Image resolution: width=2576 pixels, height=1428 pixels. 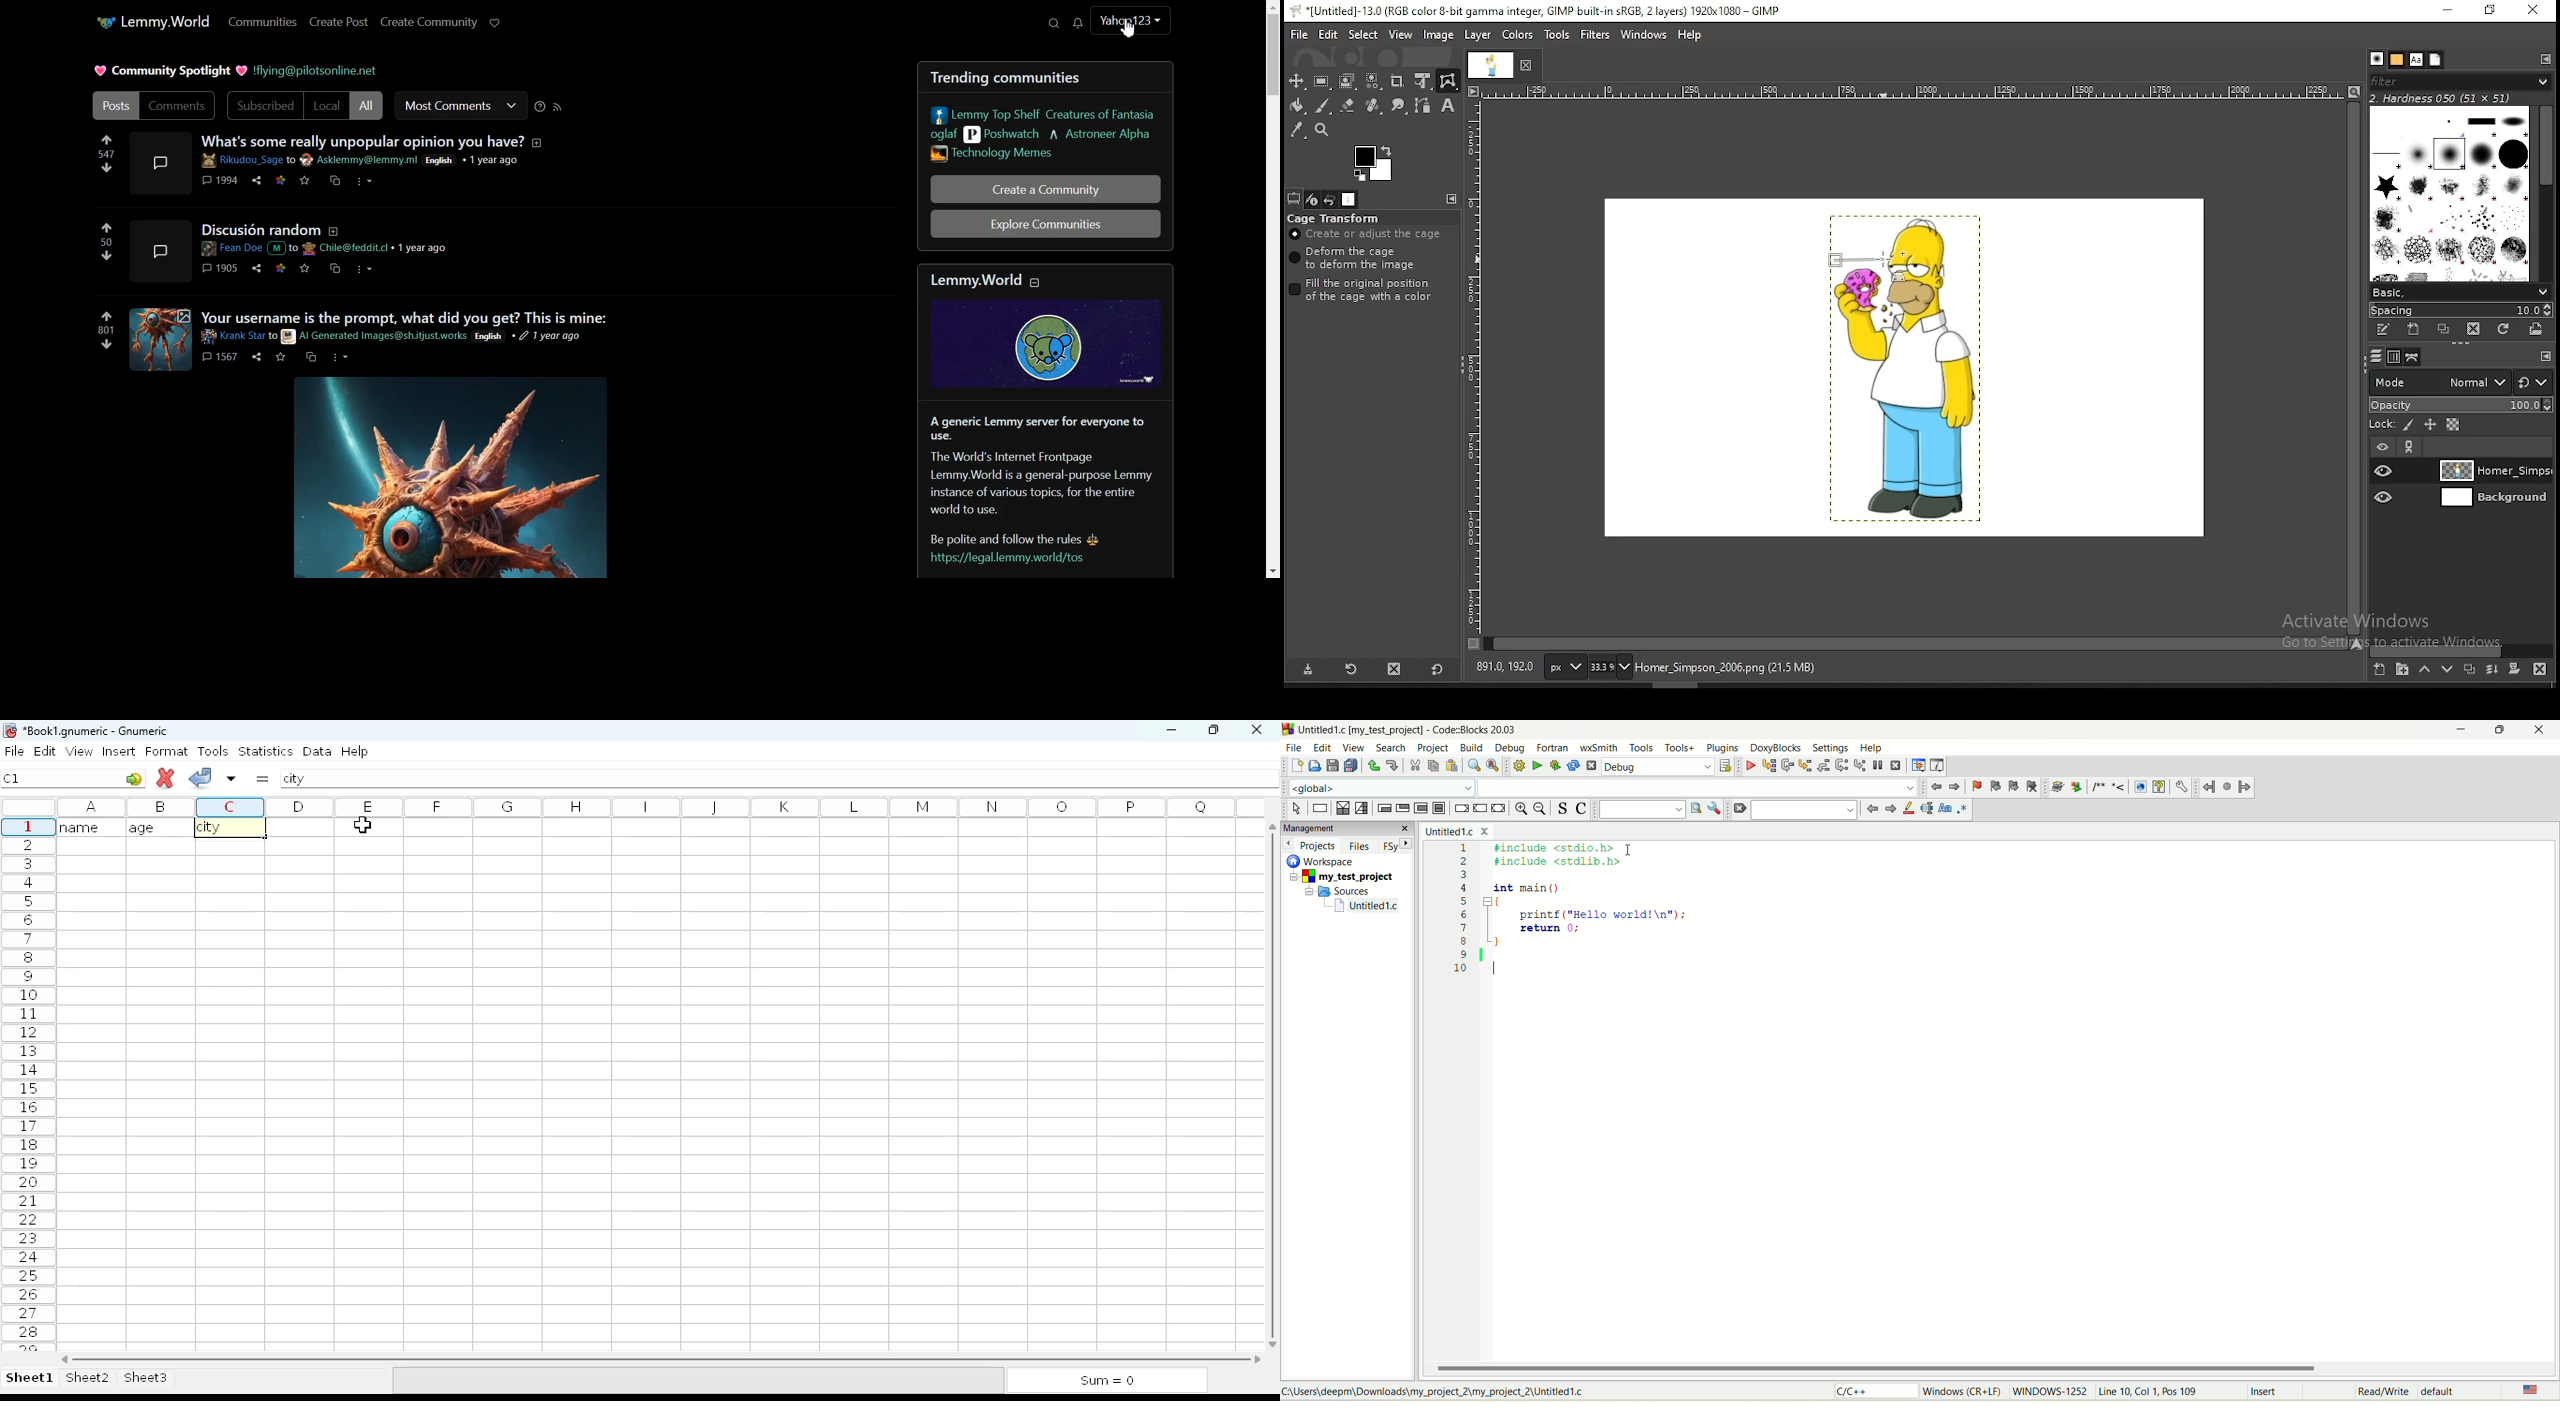 What do you see at coordinates (2050, 1393) in the screenshot?
I see `windows-1252` at bounding box center [2050, 1393].